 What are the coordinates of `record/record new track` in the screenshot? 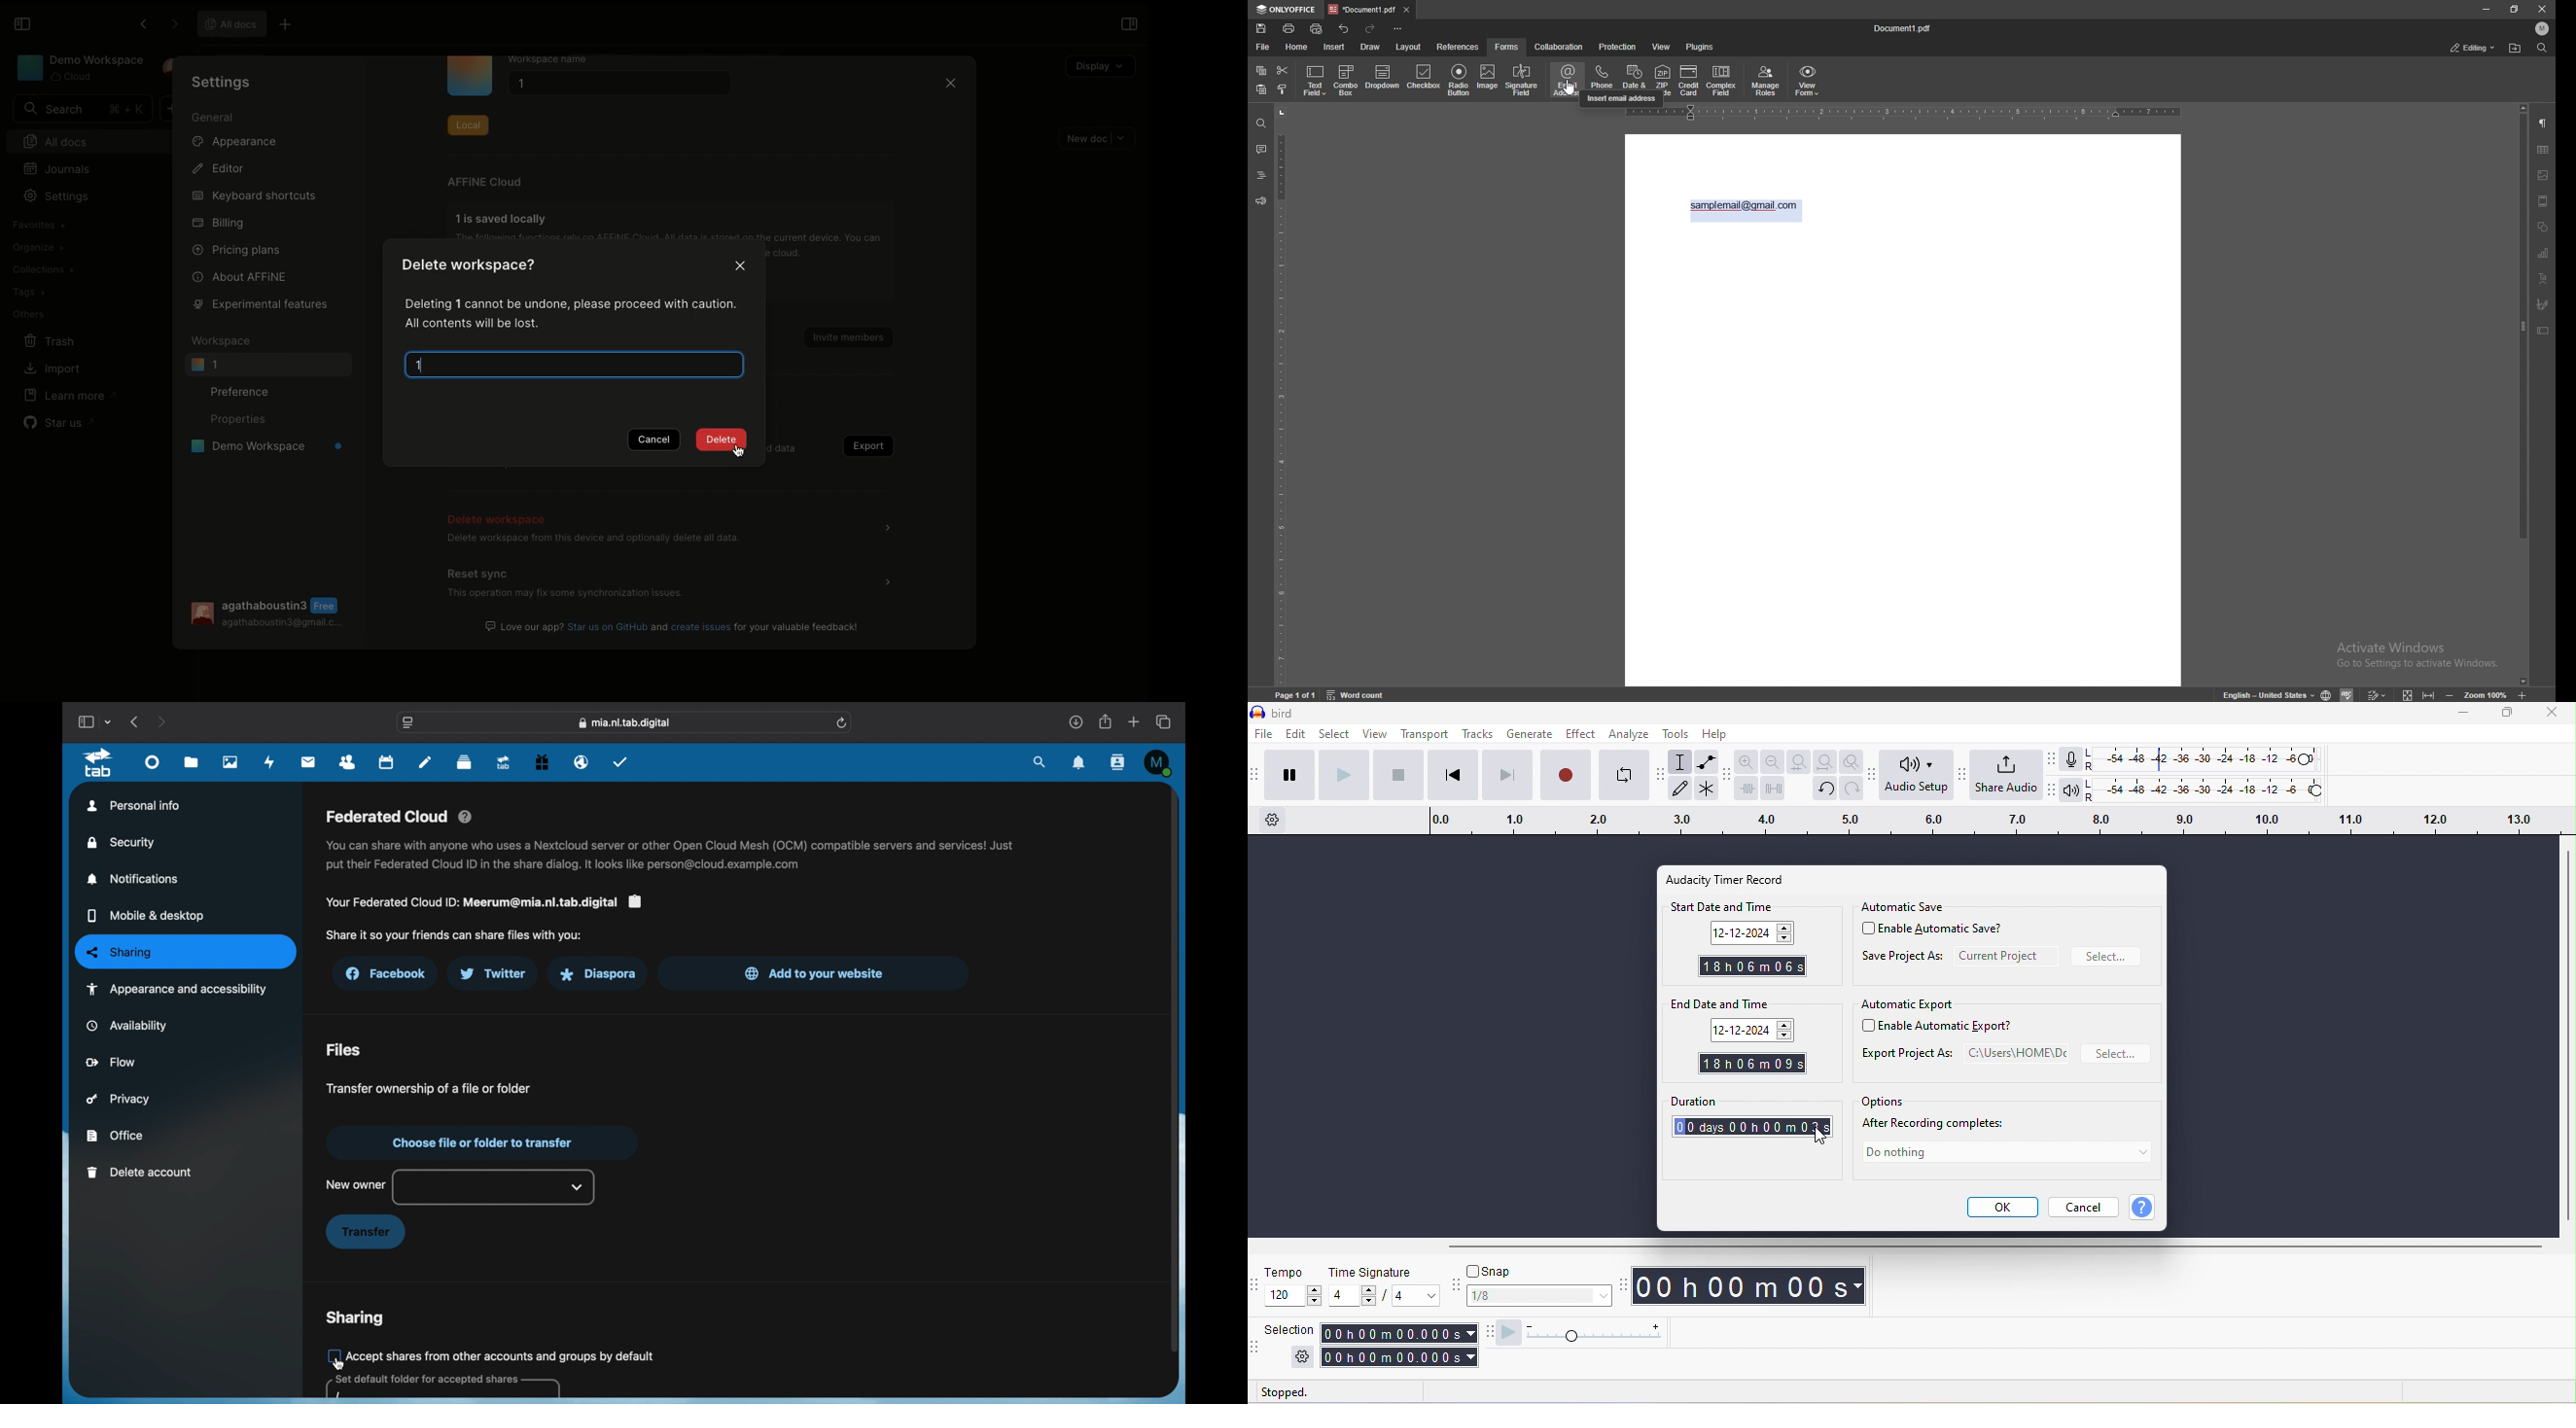 It's located at (1564, 775).